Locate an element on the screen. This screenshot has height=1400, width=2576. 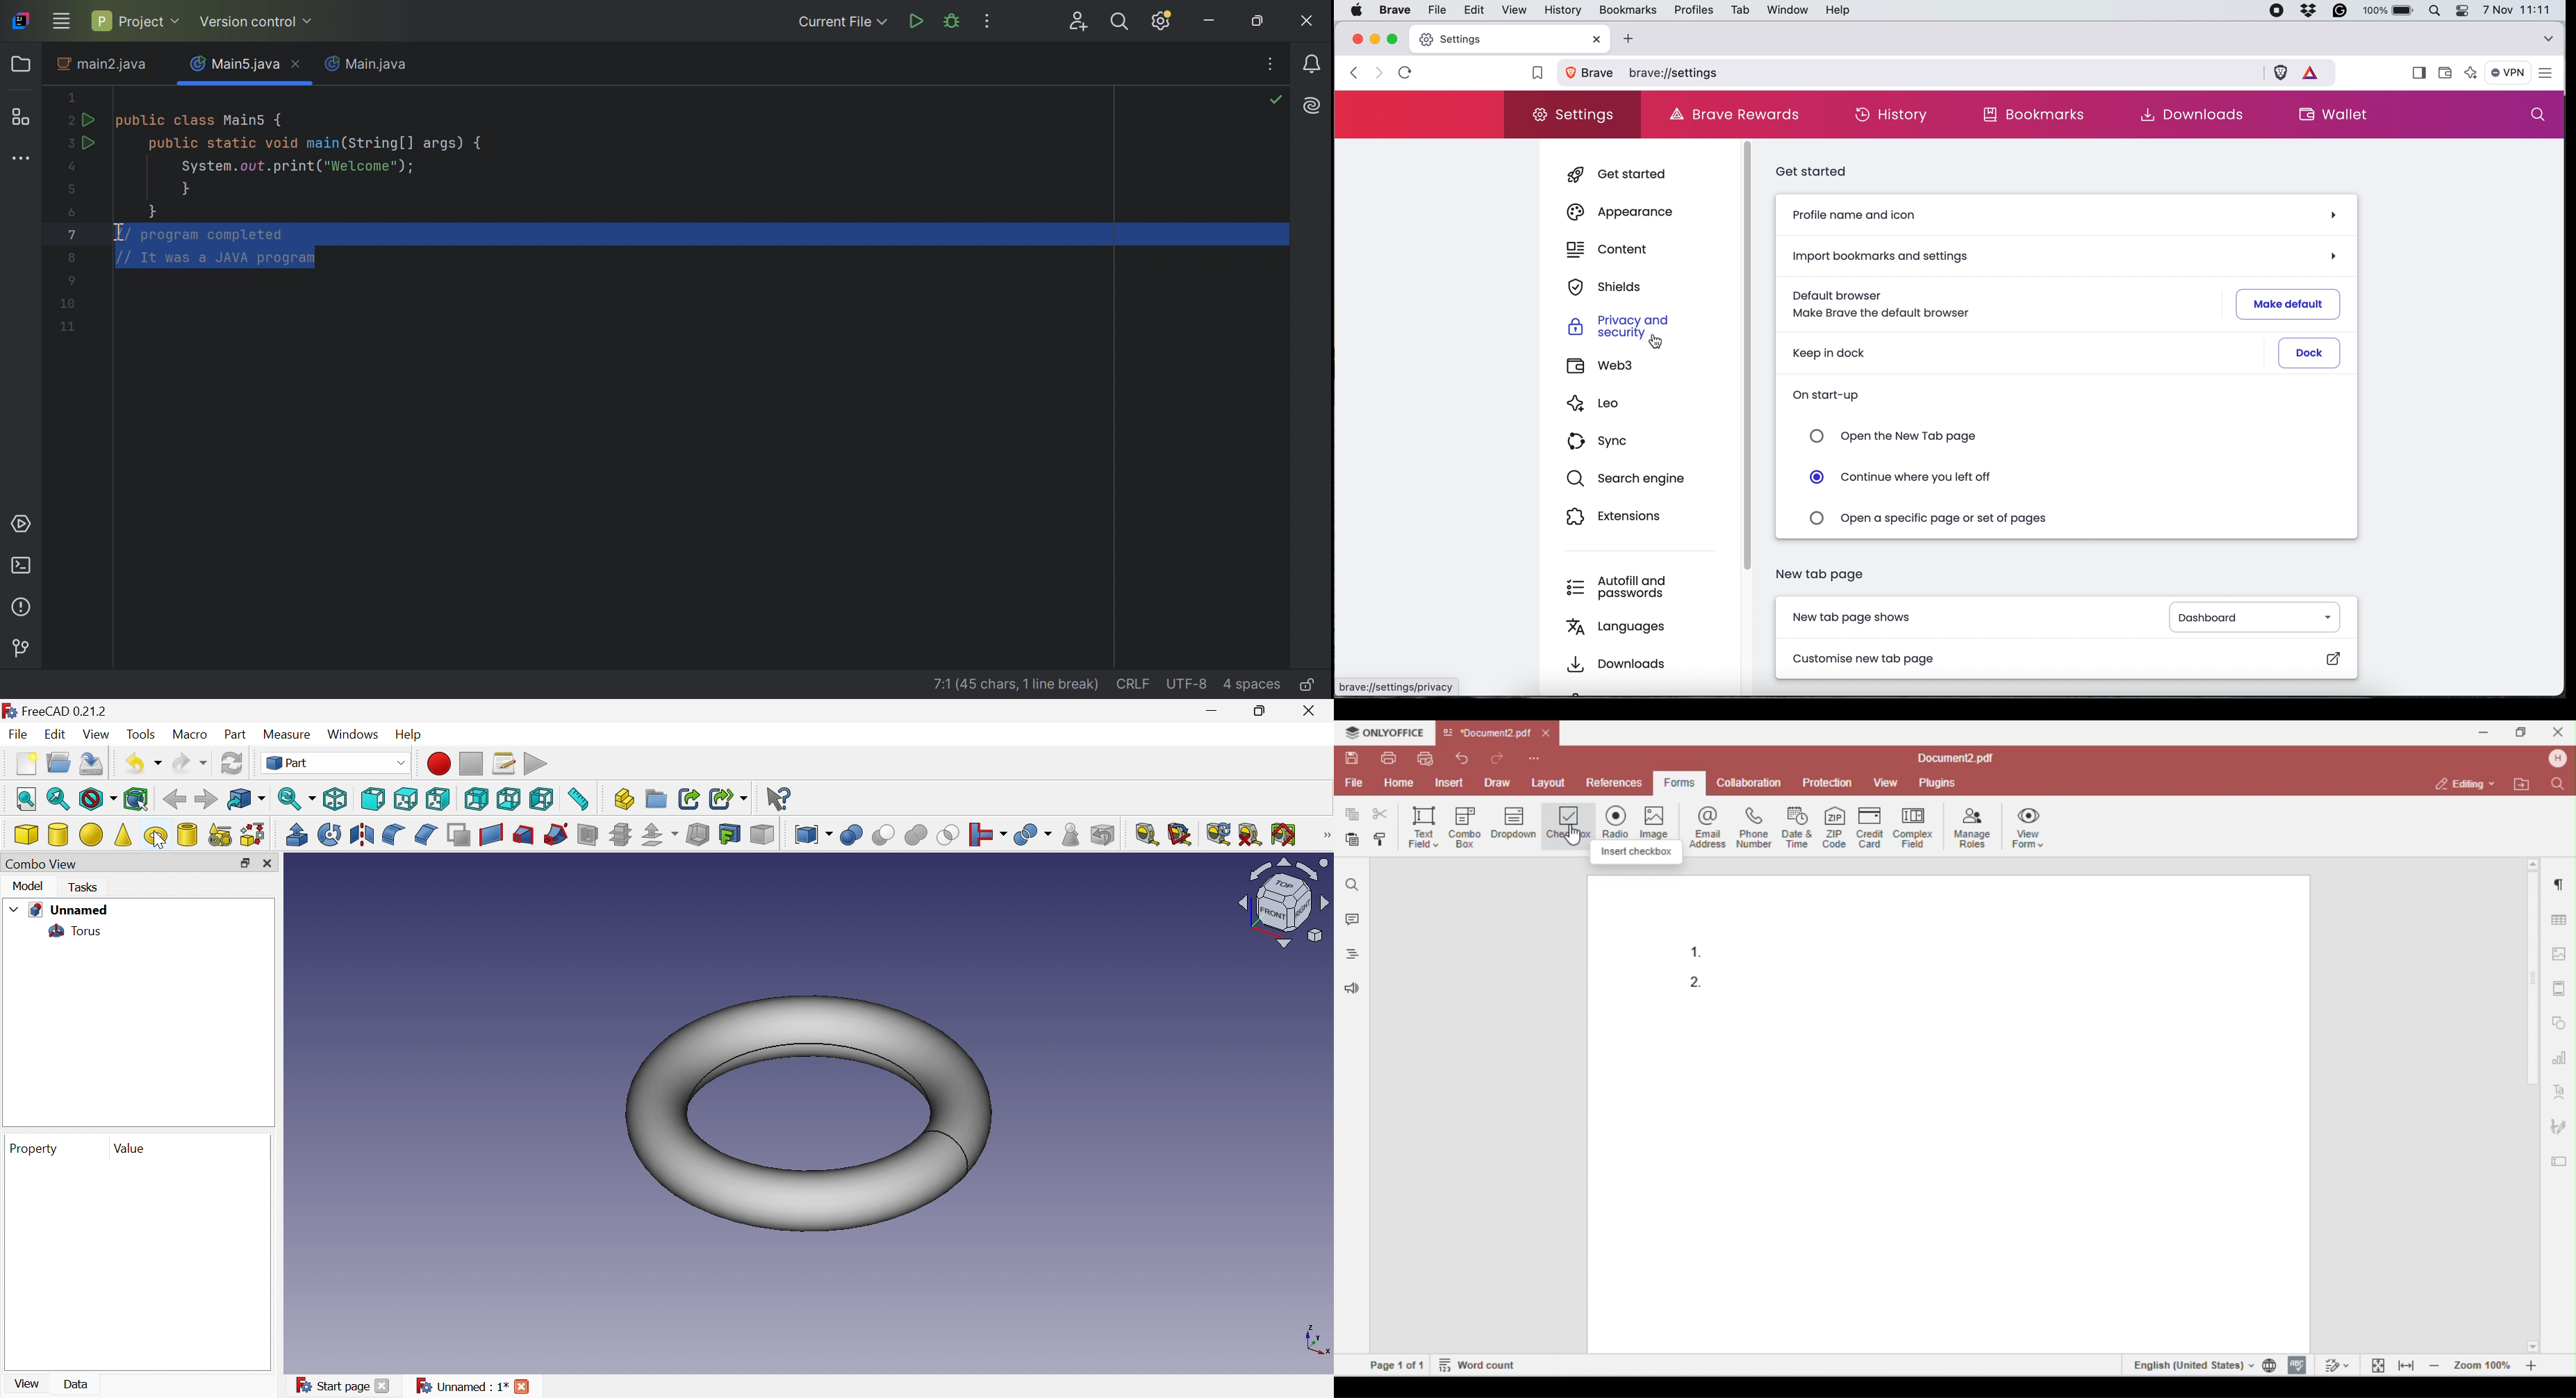
Part is located at coordinates (234, 736).